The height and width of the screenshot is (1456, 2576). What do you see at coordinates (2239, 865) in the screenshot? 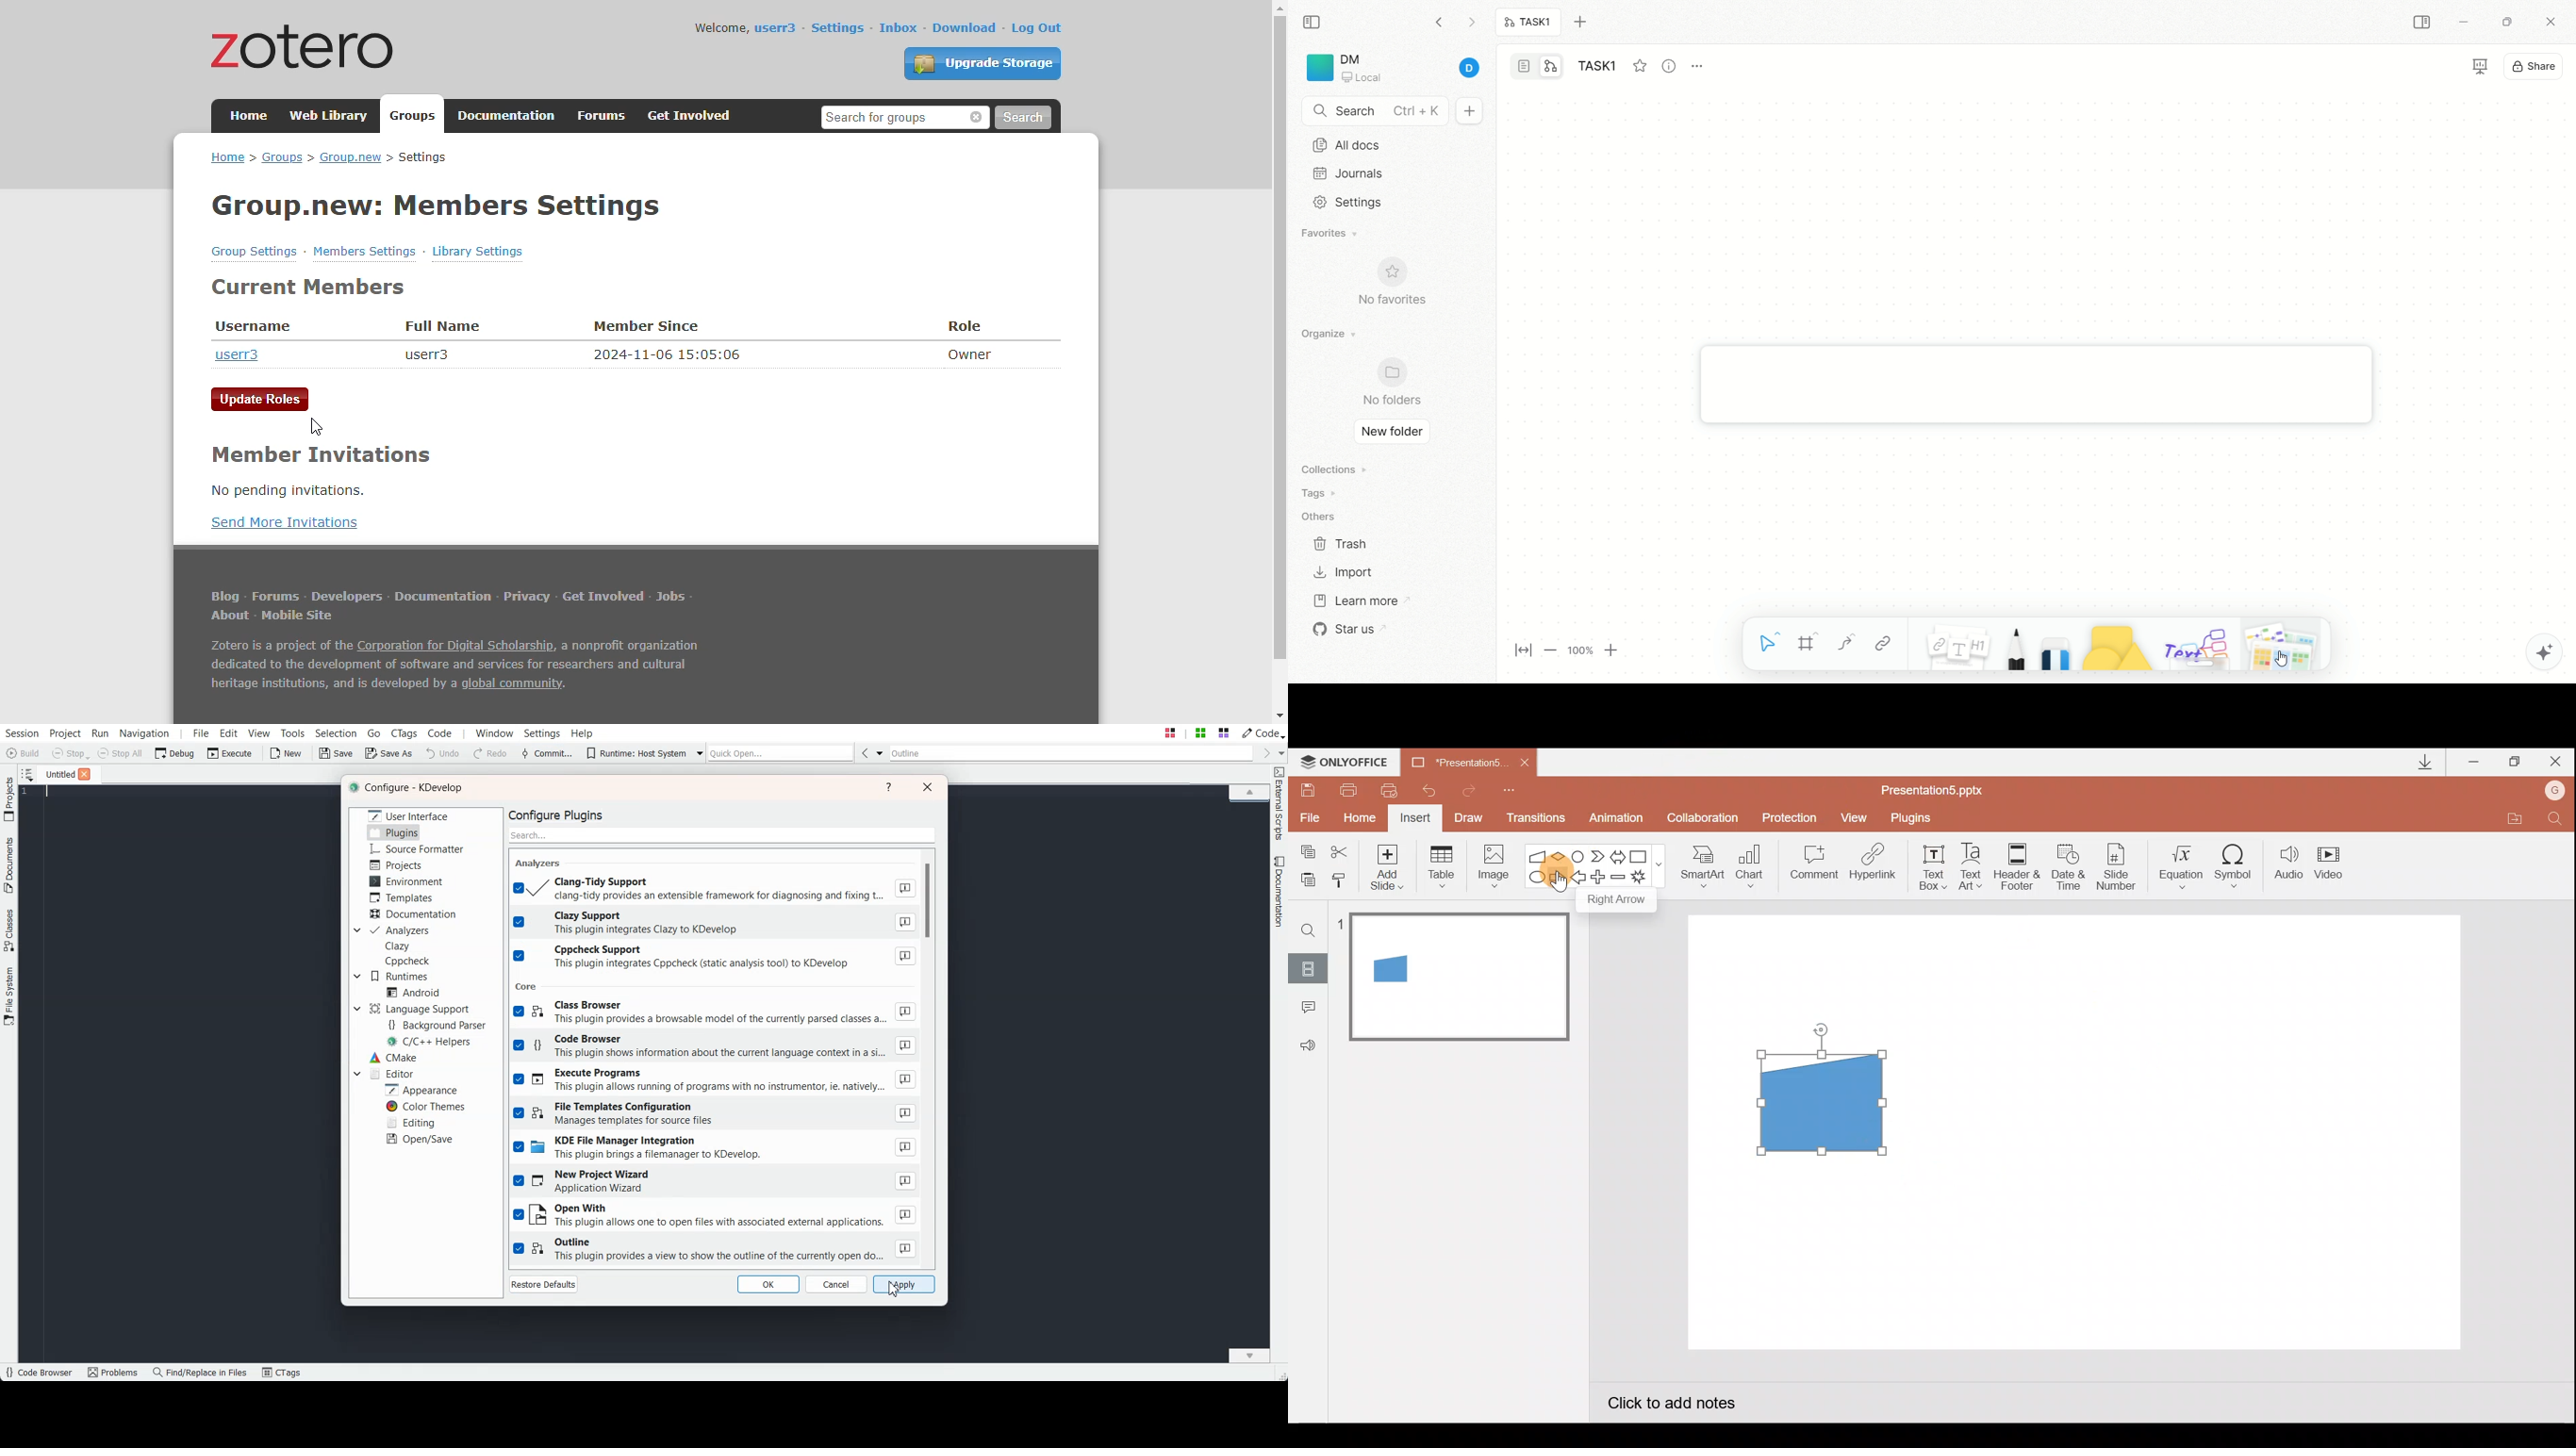
I see `Symbol` at bounding box center [2239, 865].